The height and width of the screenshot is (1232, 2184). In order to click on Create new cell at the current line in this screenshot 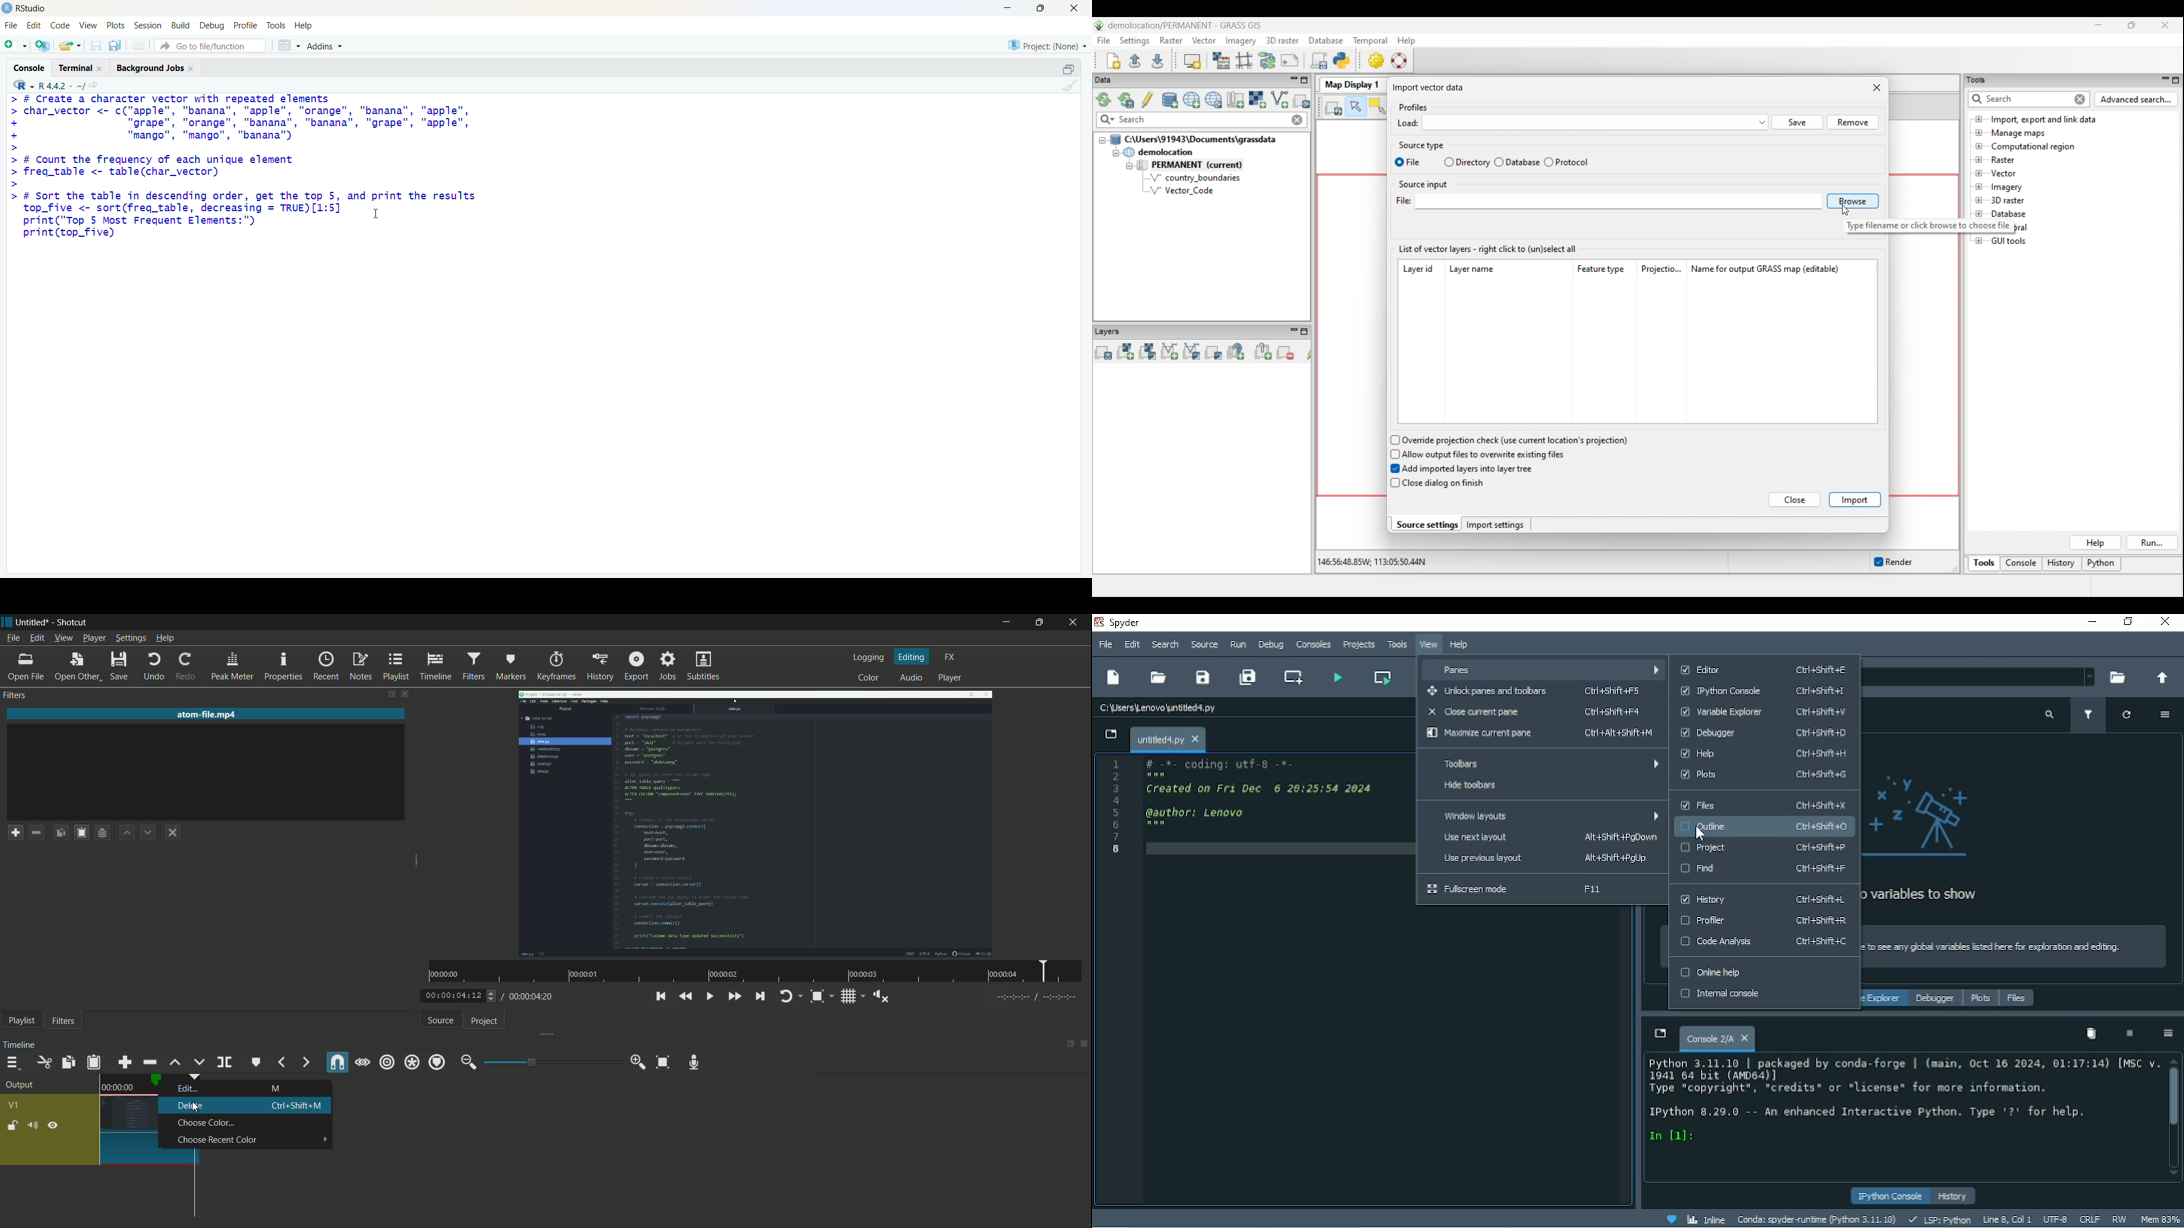, I will do `click(1295, 677)`.